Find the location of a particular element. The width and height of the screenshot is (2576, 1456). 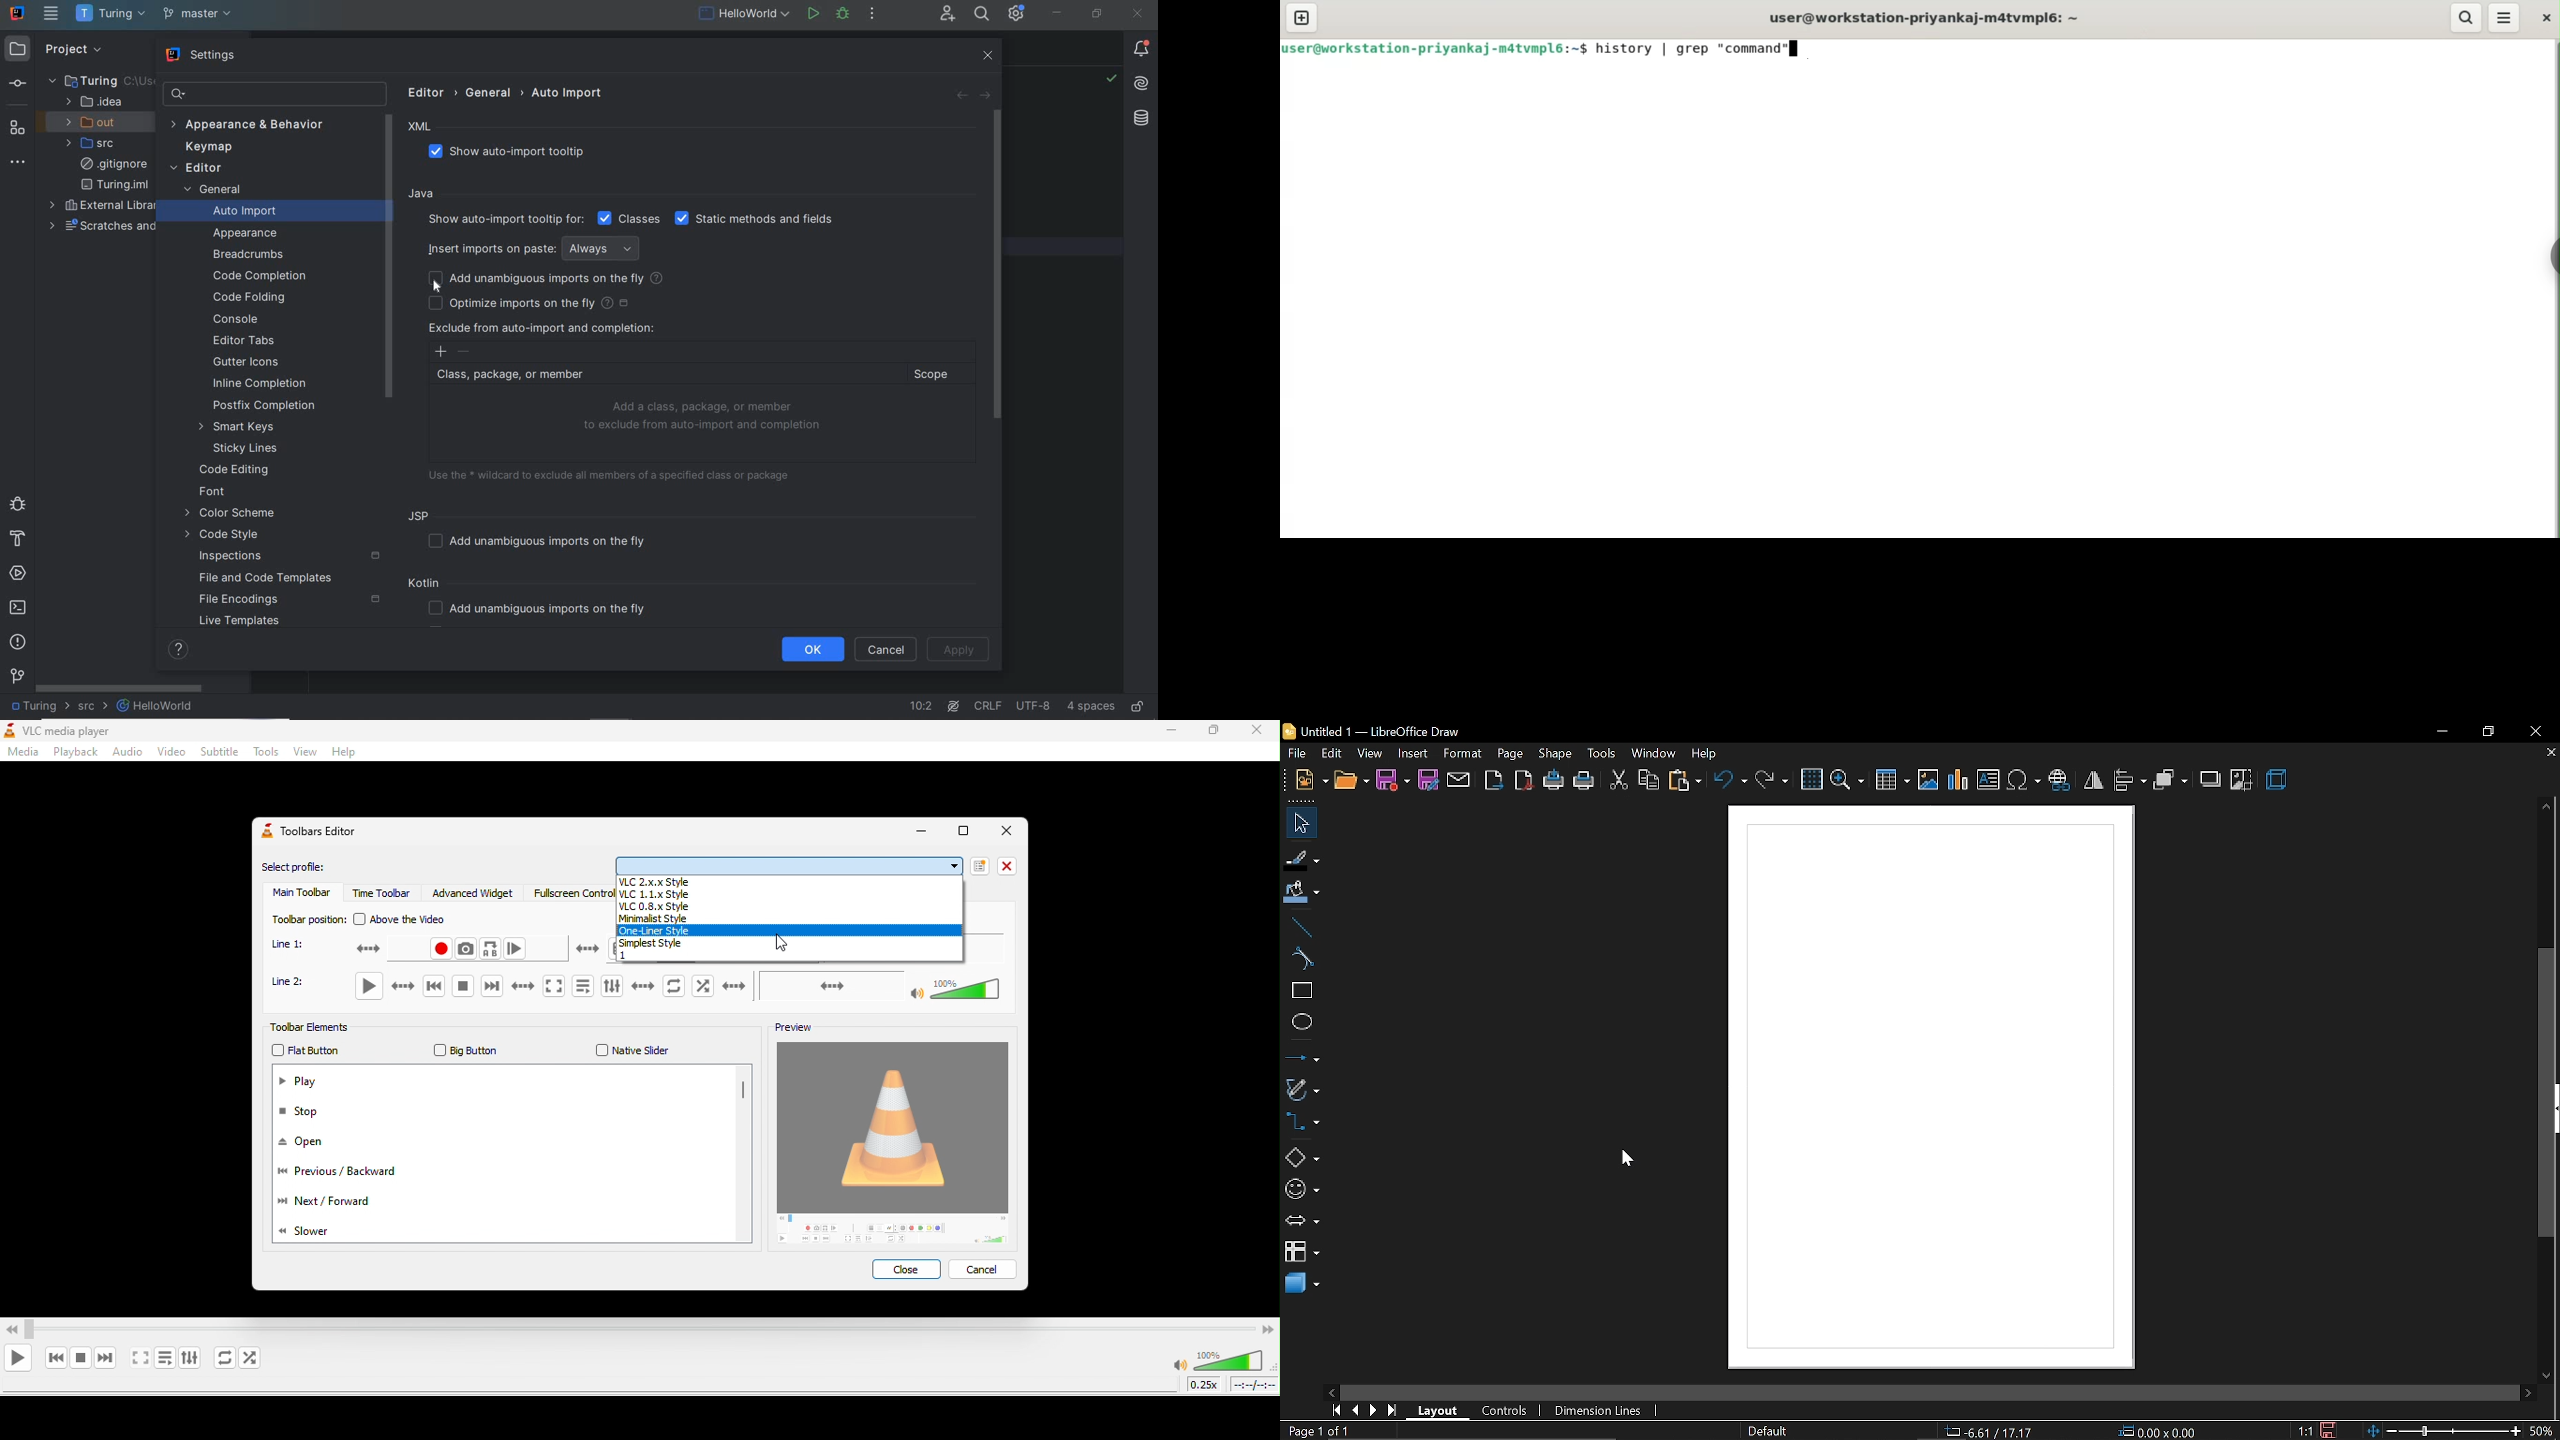

above the video is located at coordinates (409, 920).